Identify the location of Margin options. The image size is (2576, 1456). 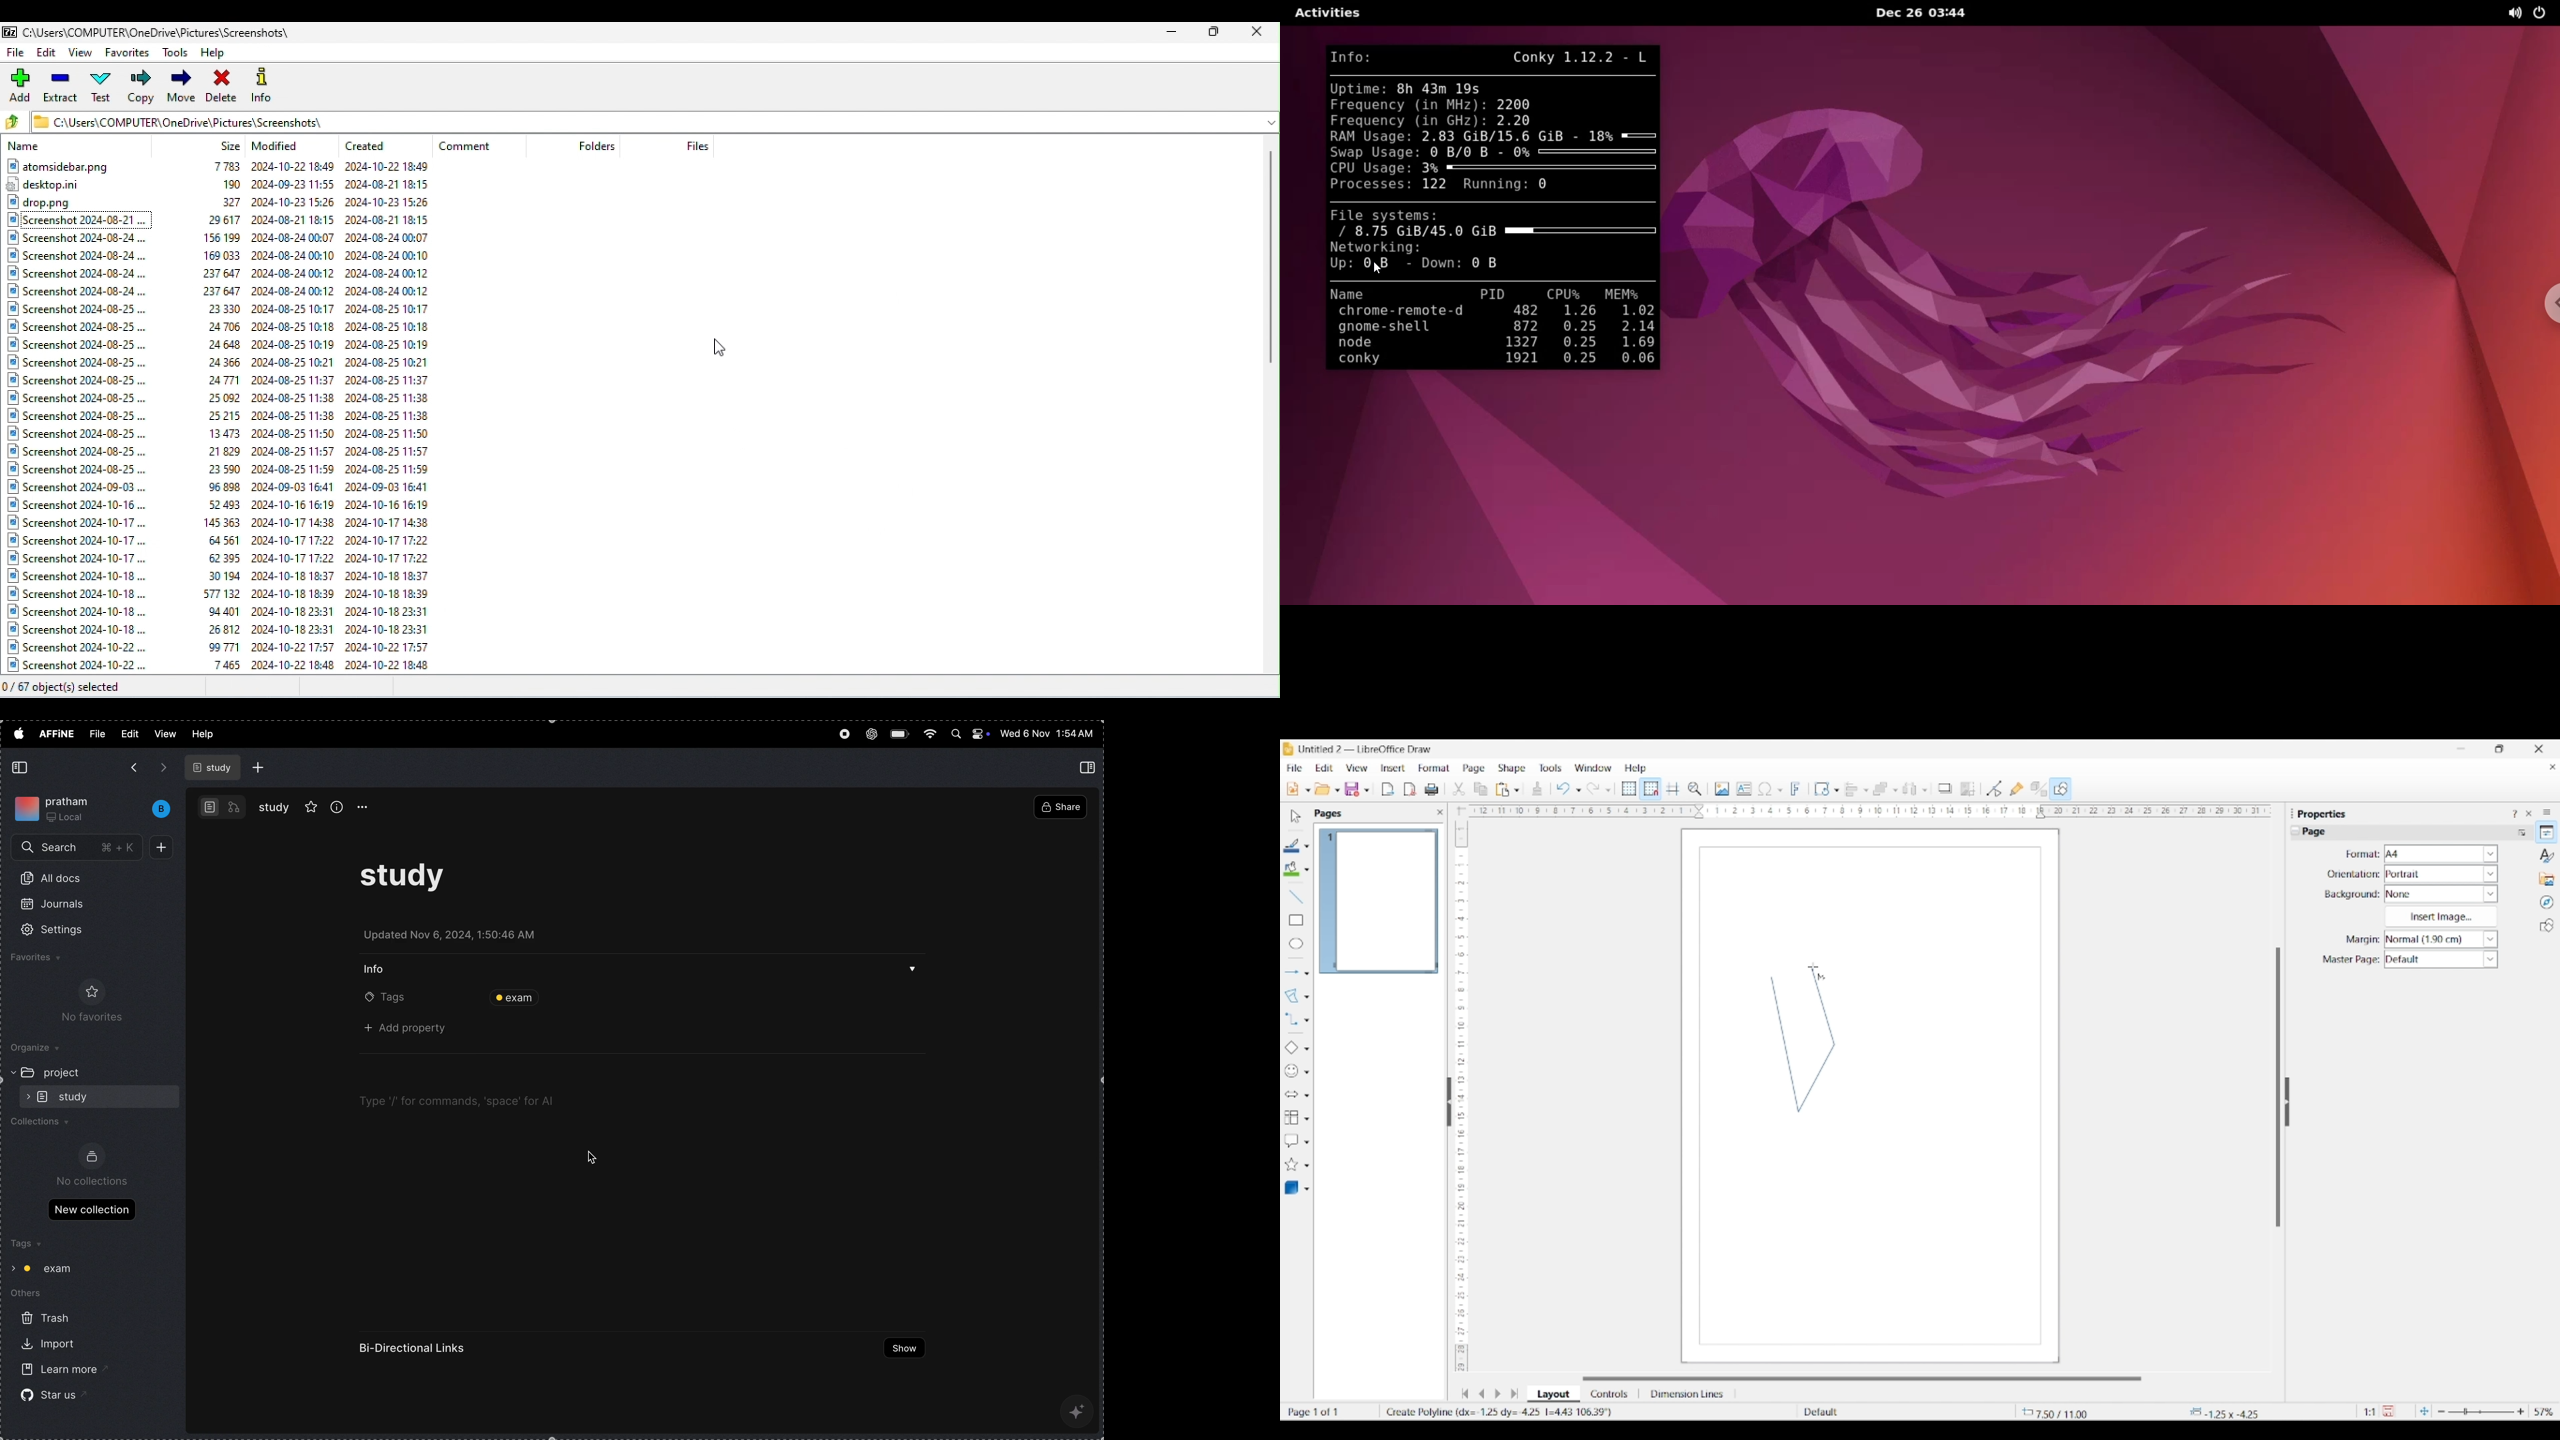
(2441, 939).